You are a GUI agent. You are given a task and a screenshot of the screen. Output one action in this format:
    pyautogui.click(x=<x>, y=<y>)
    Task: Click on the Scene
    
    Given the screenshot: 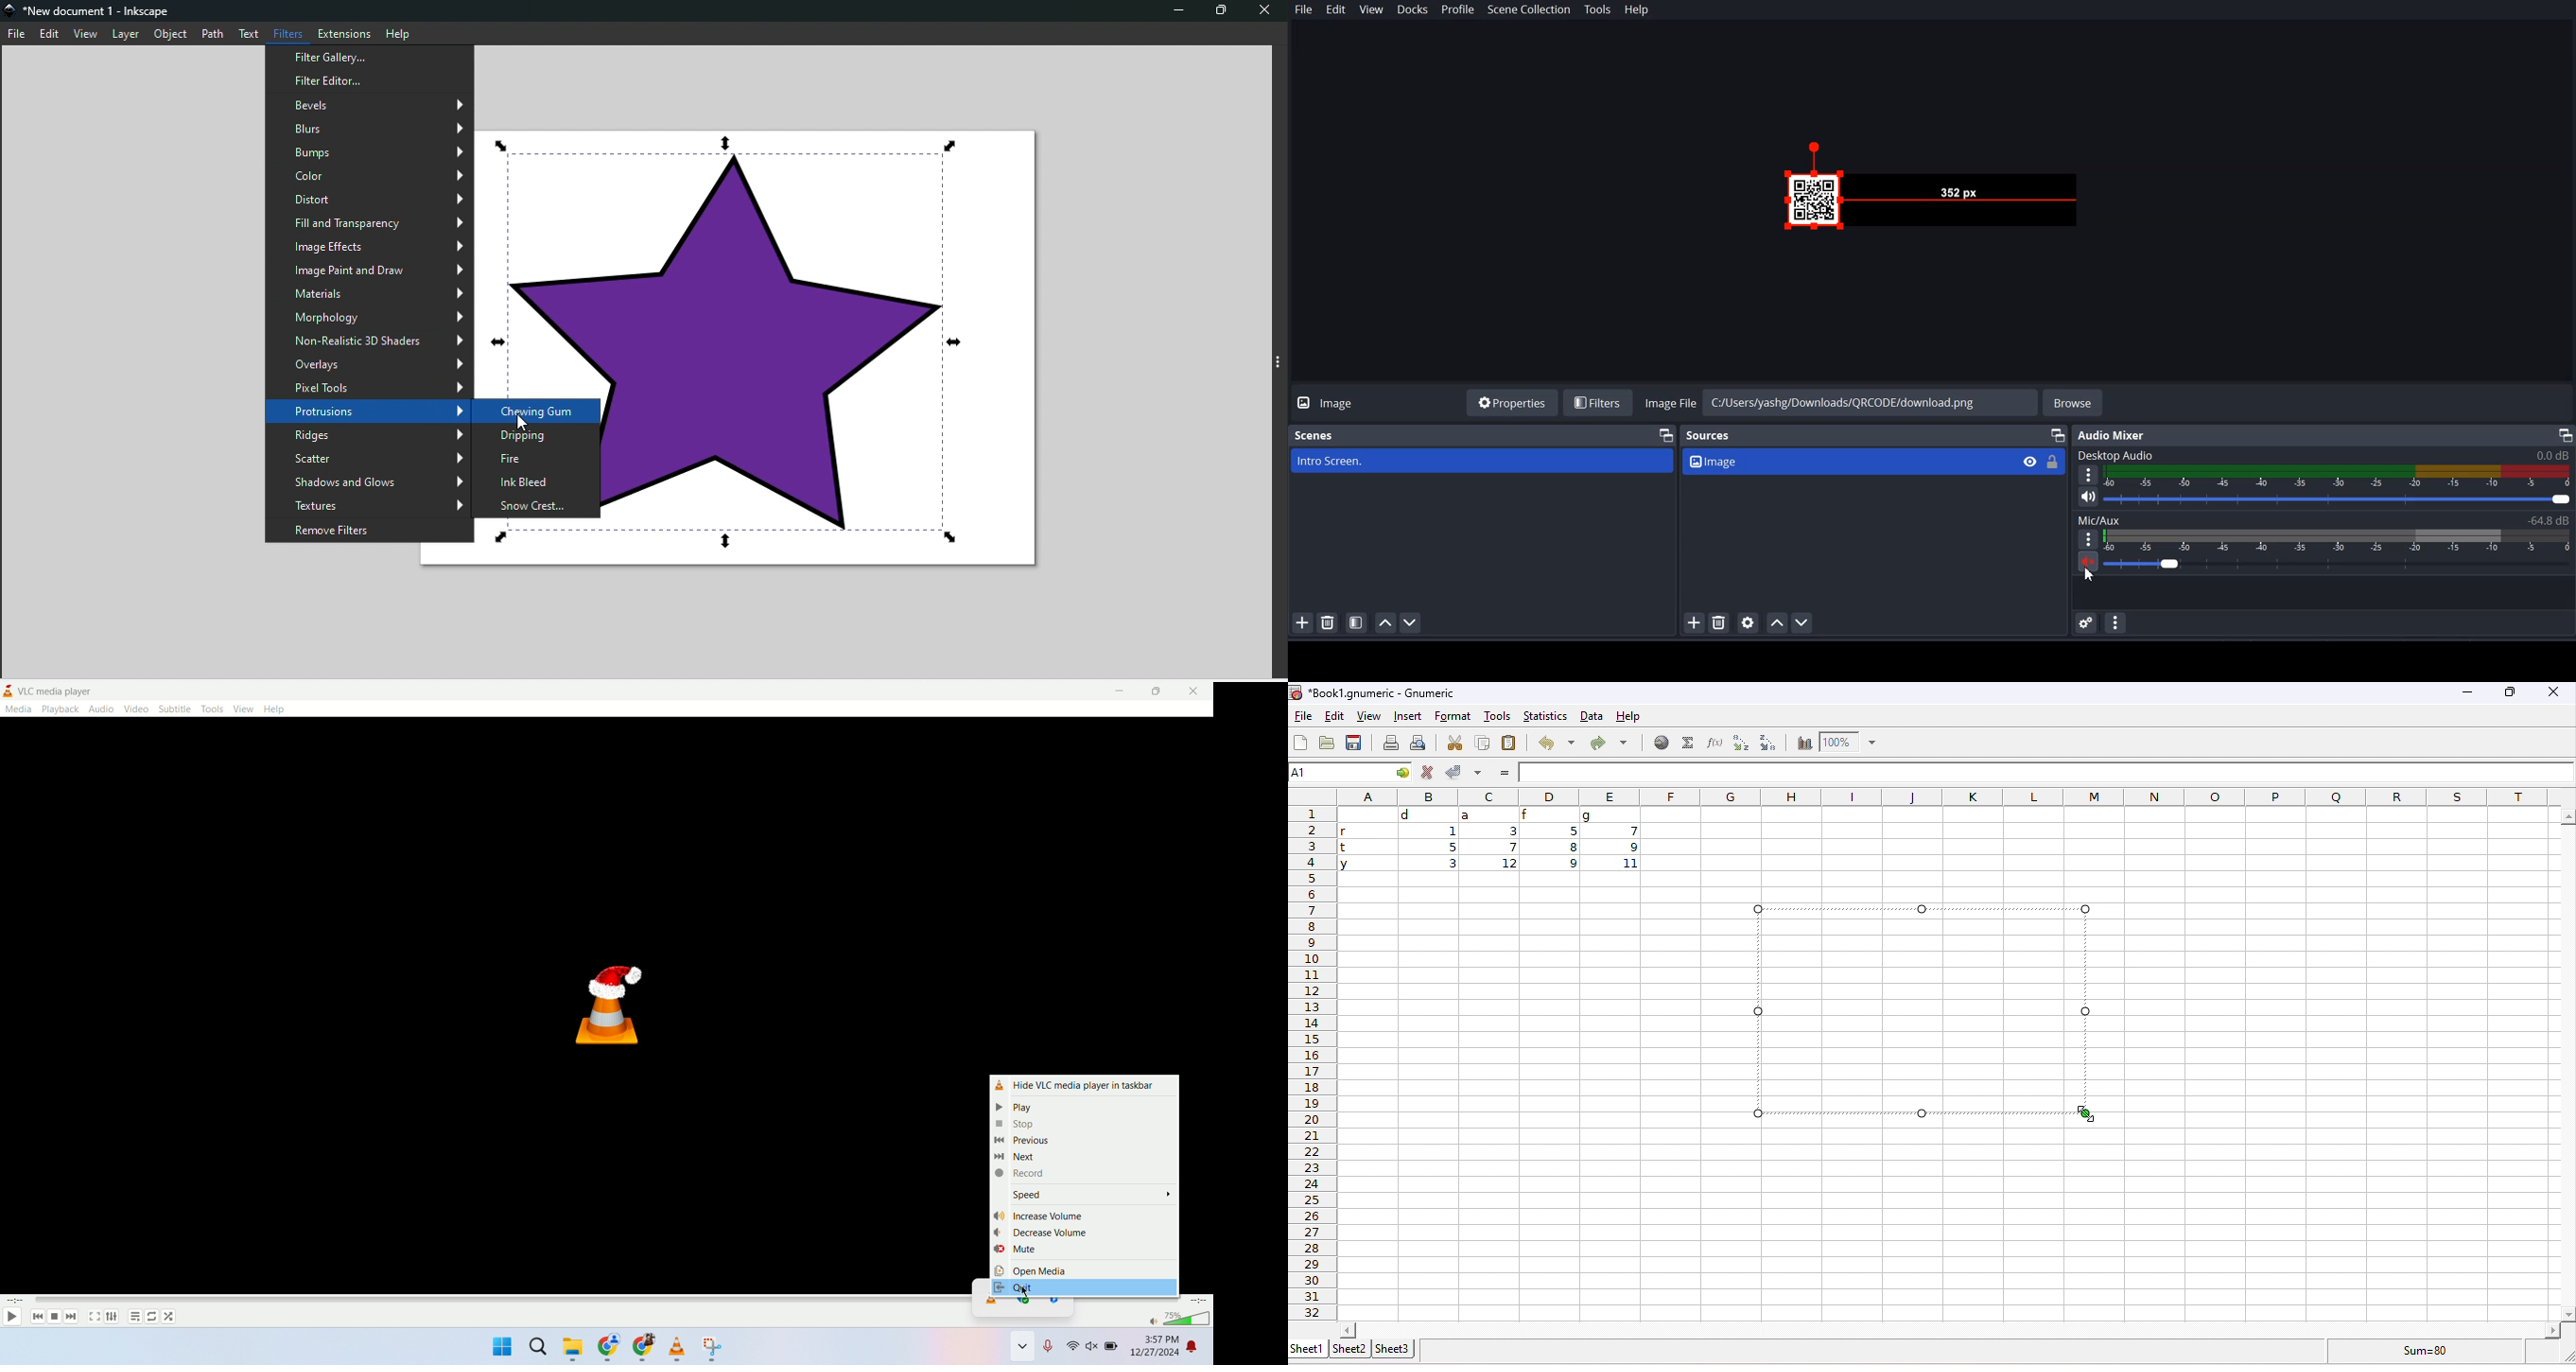 What is the action you would take?
    pyautogui.click(x=1316, y=435)
    